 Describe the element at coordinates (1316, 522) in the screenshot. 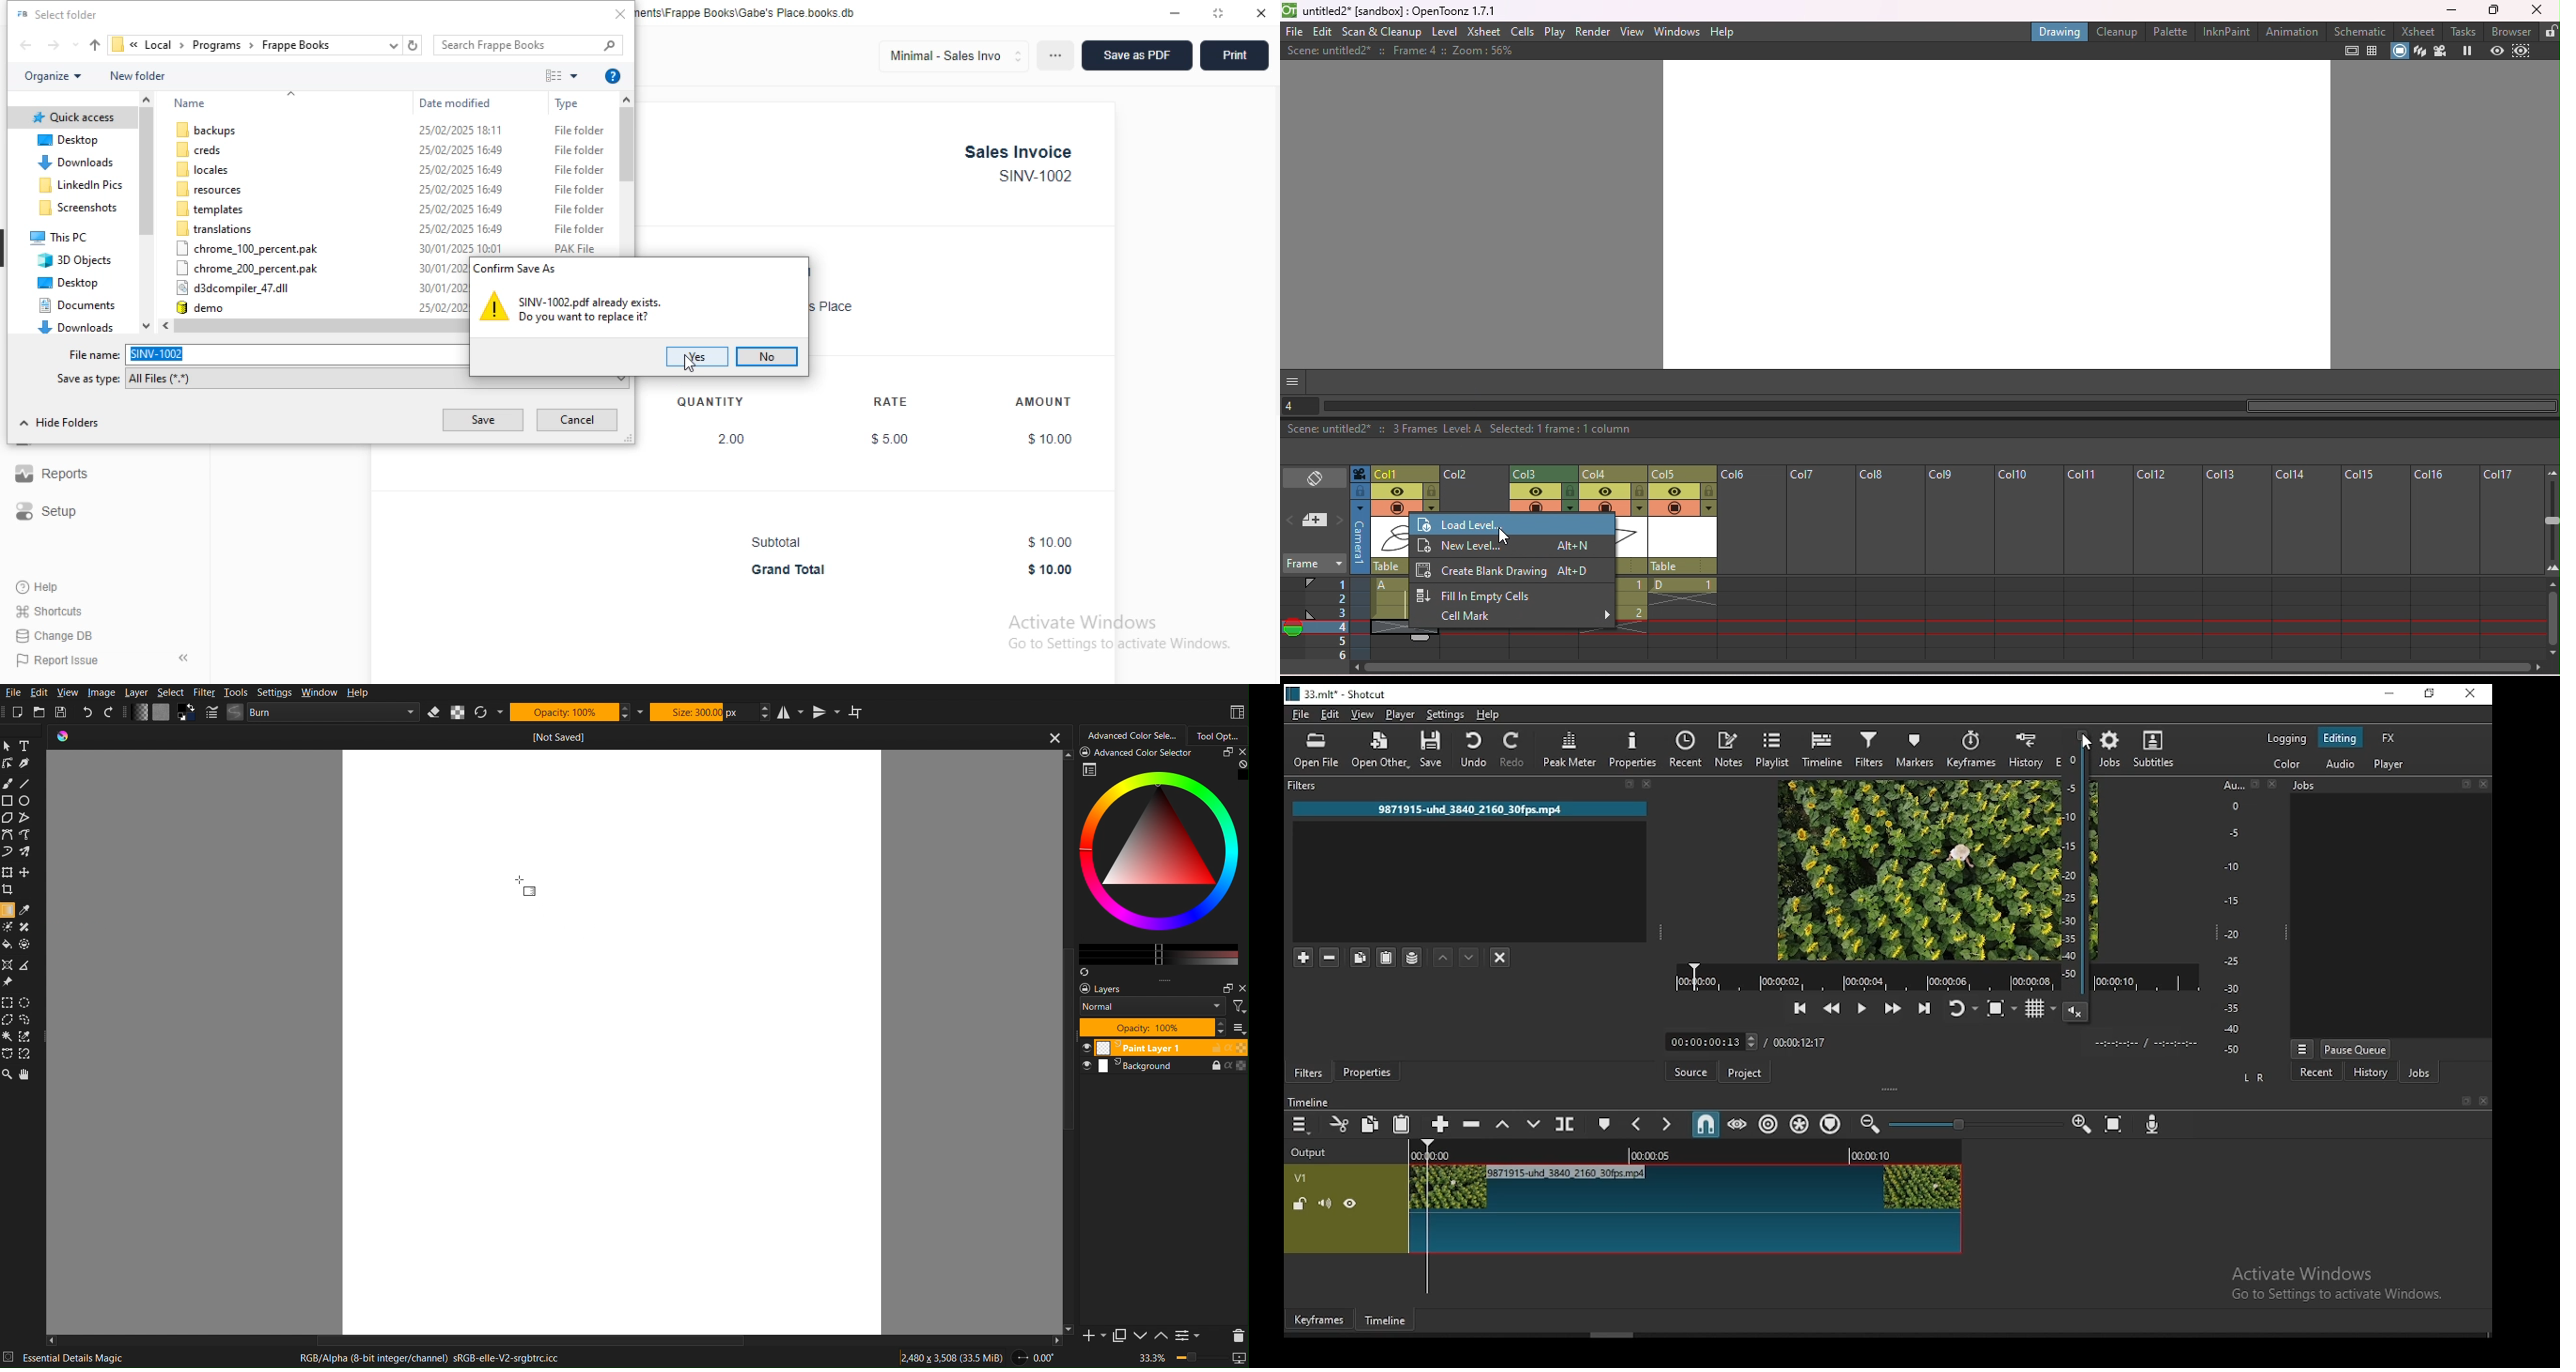

I see `New memo` at that location.